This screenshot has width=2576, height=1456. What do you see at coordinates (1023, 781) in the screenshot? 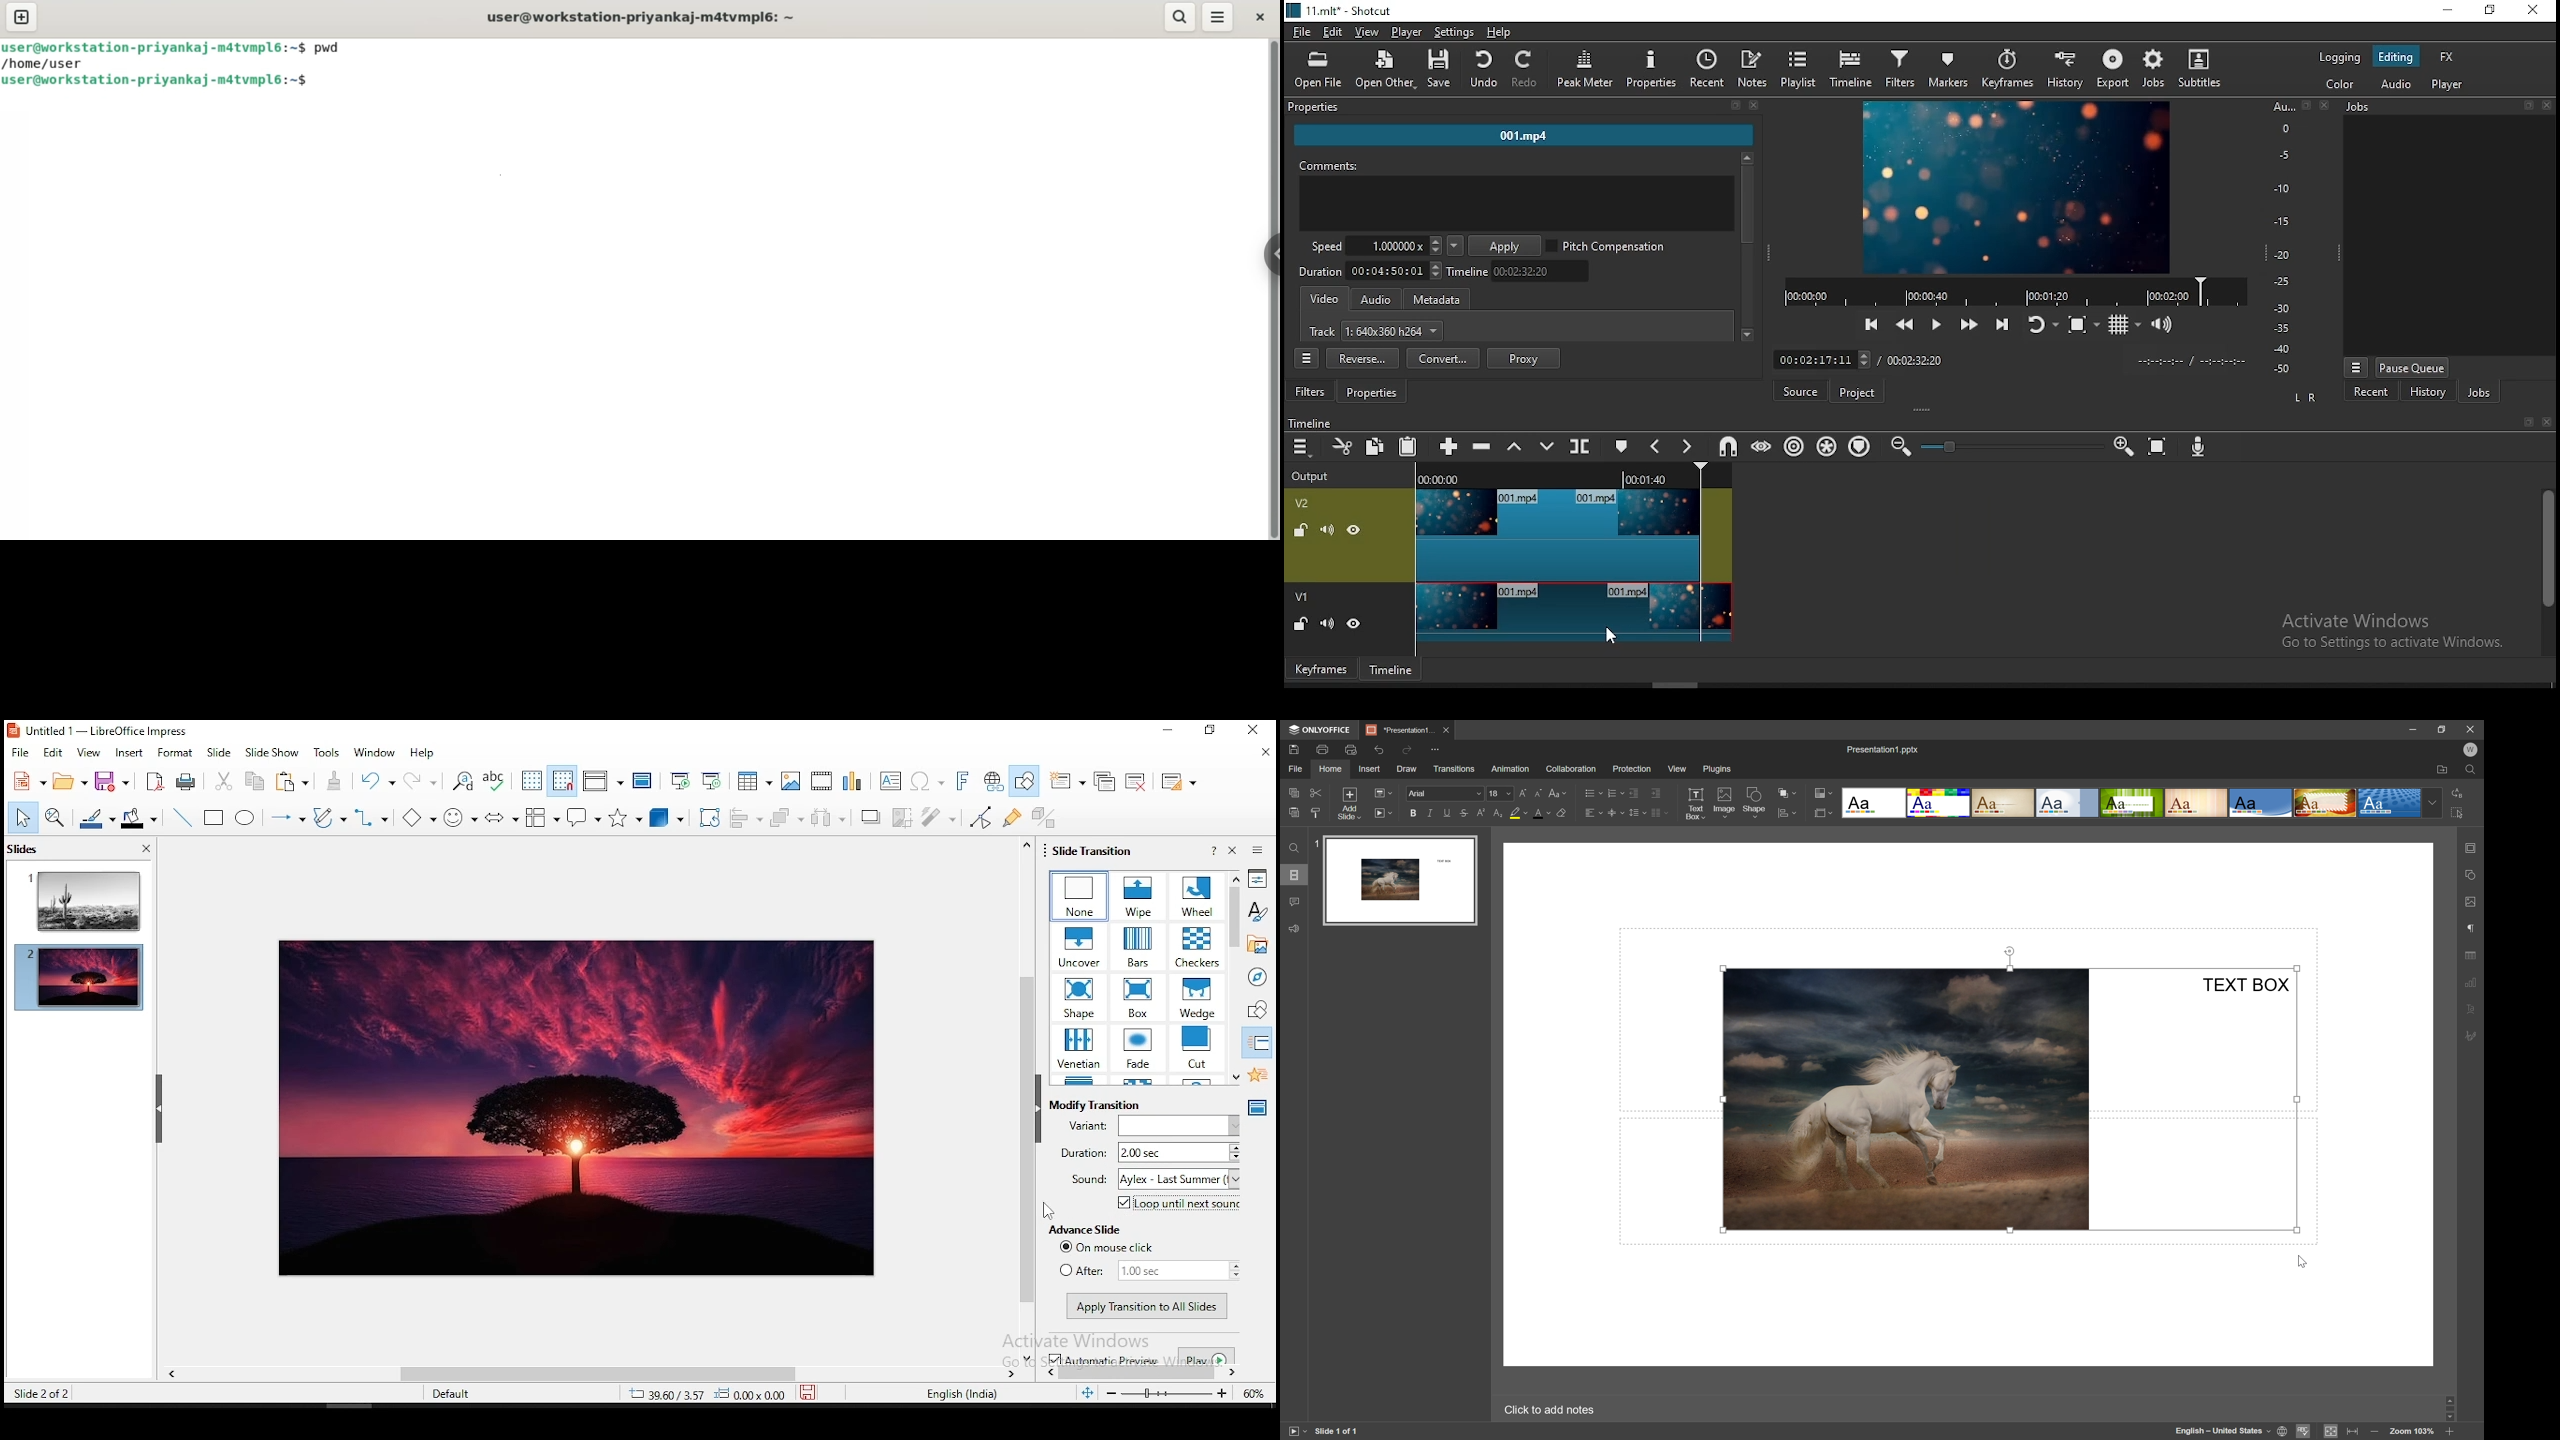
I see `show draw functions` at bounding box center [1023, 781].